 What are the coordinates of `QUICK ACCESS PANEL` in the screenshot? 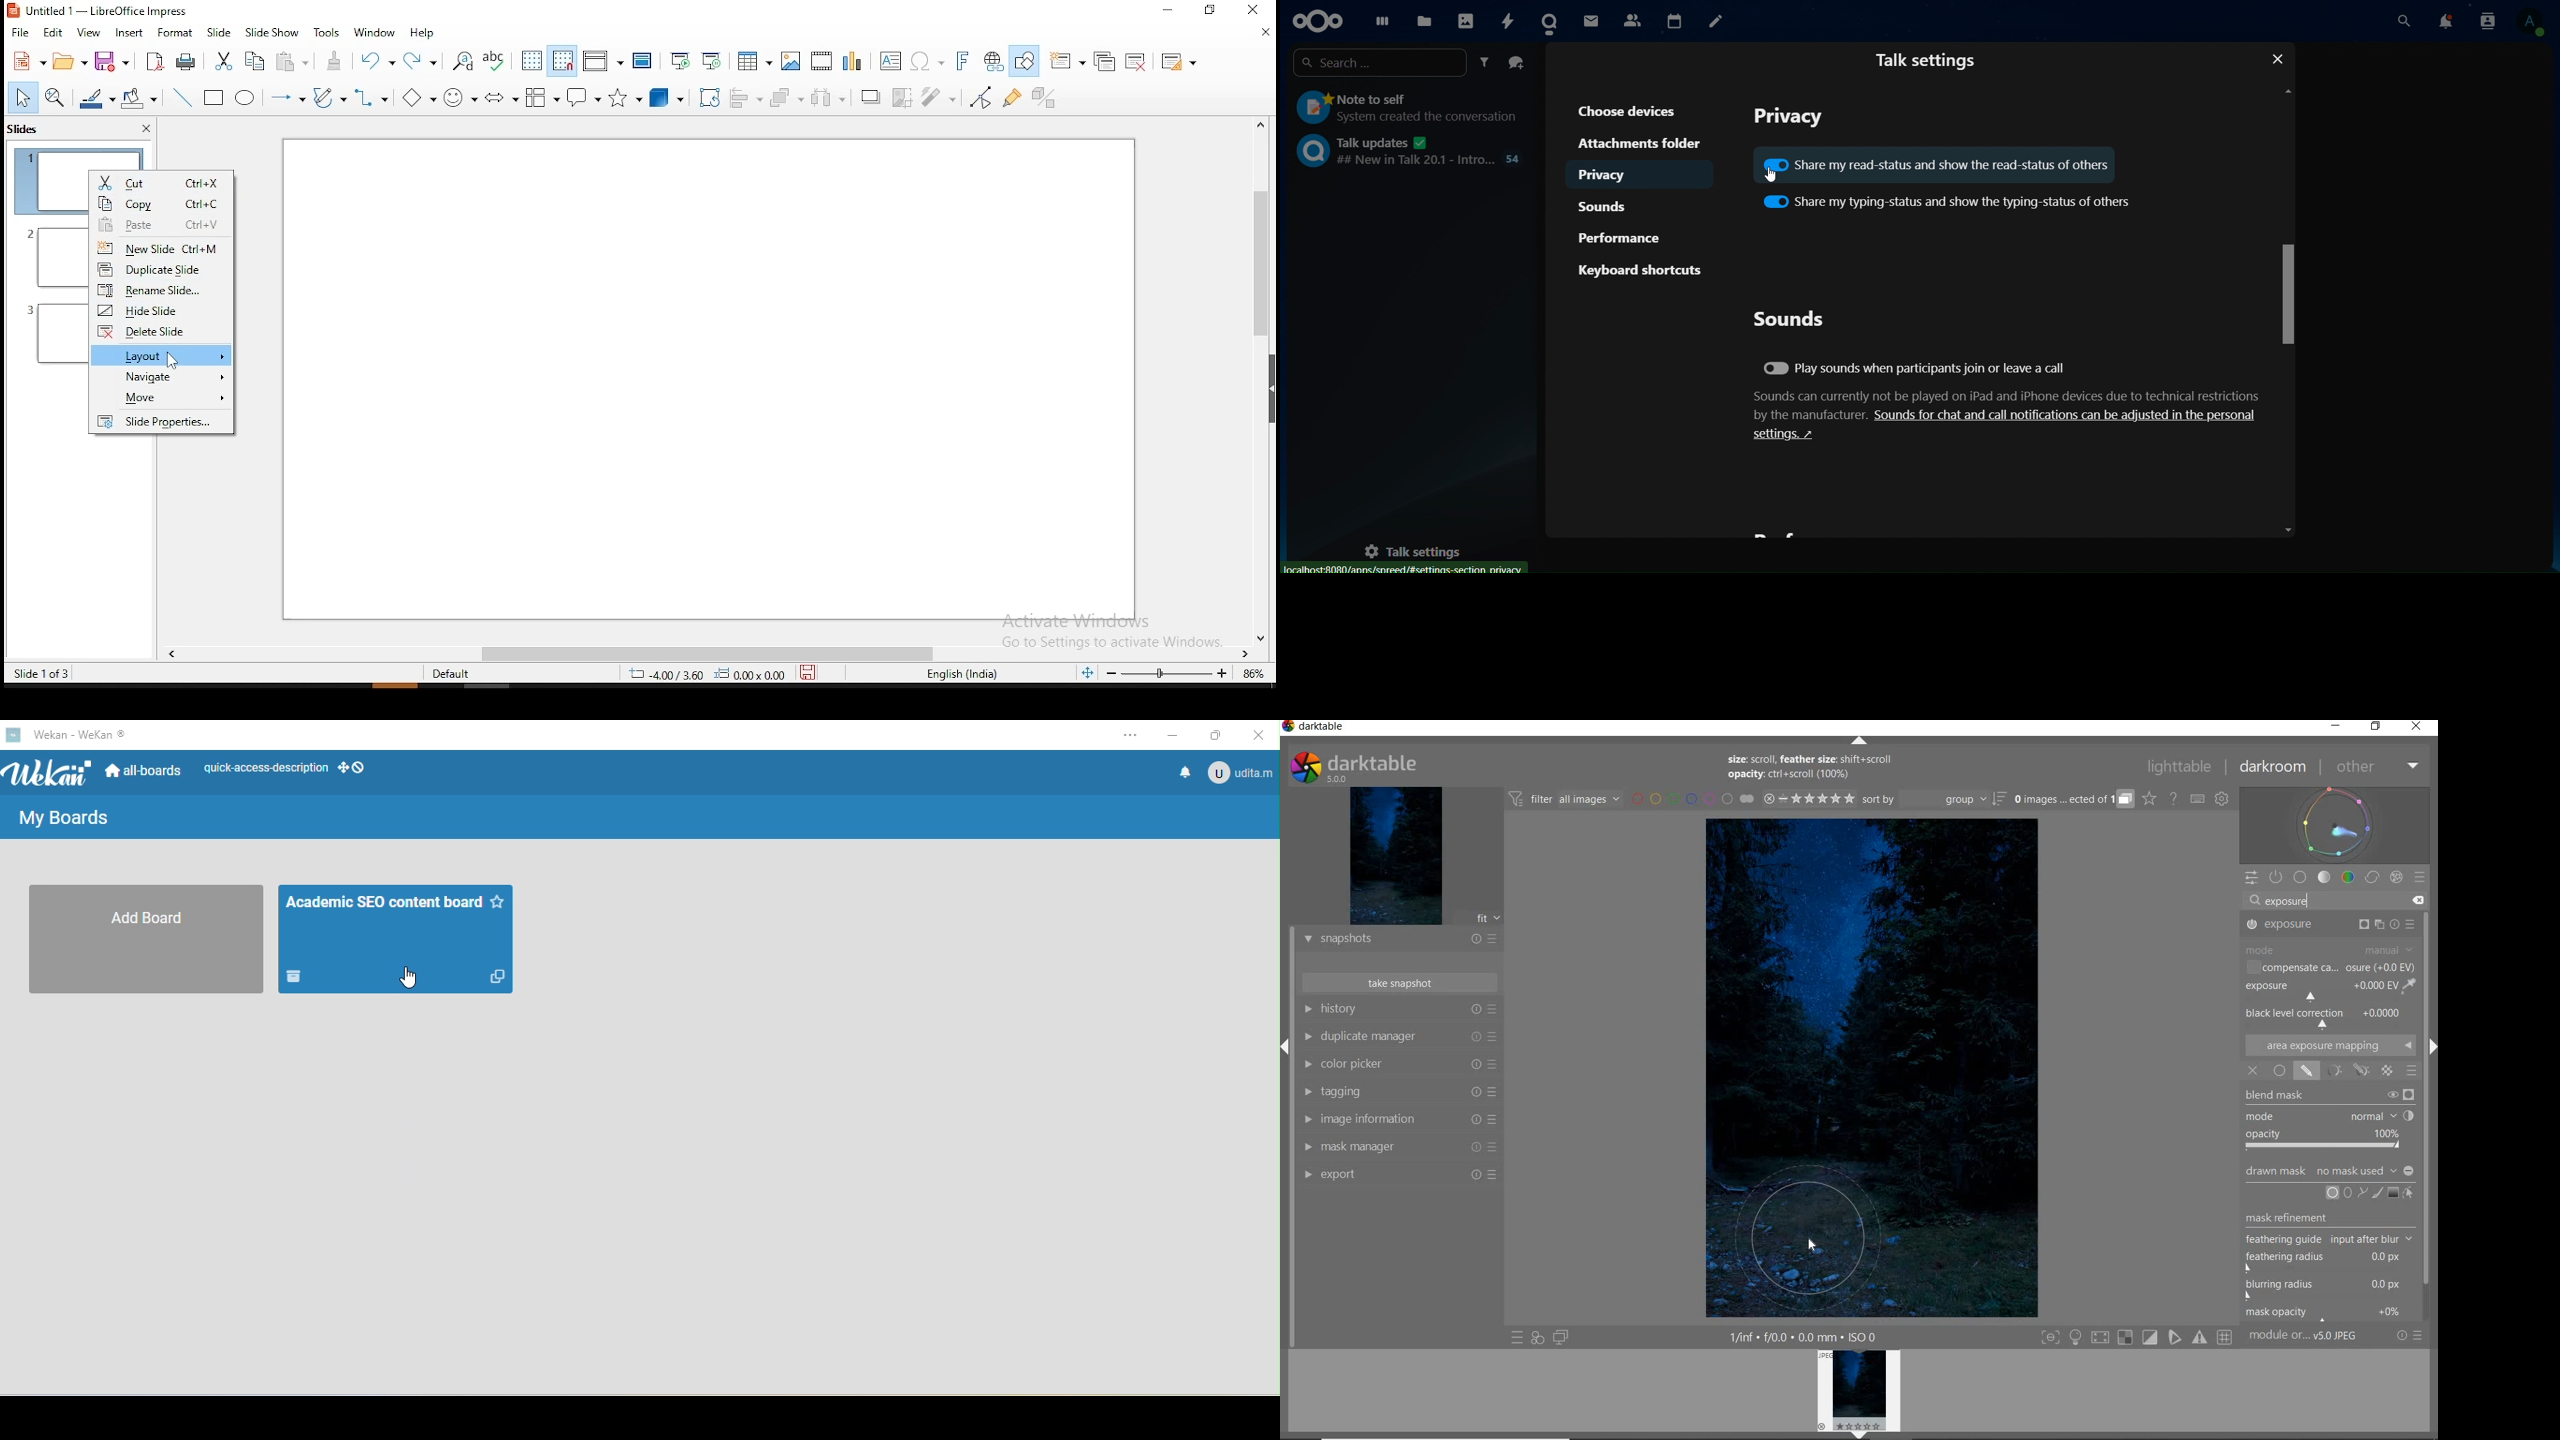 It's located at (2250, 878).